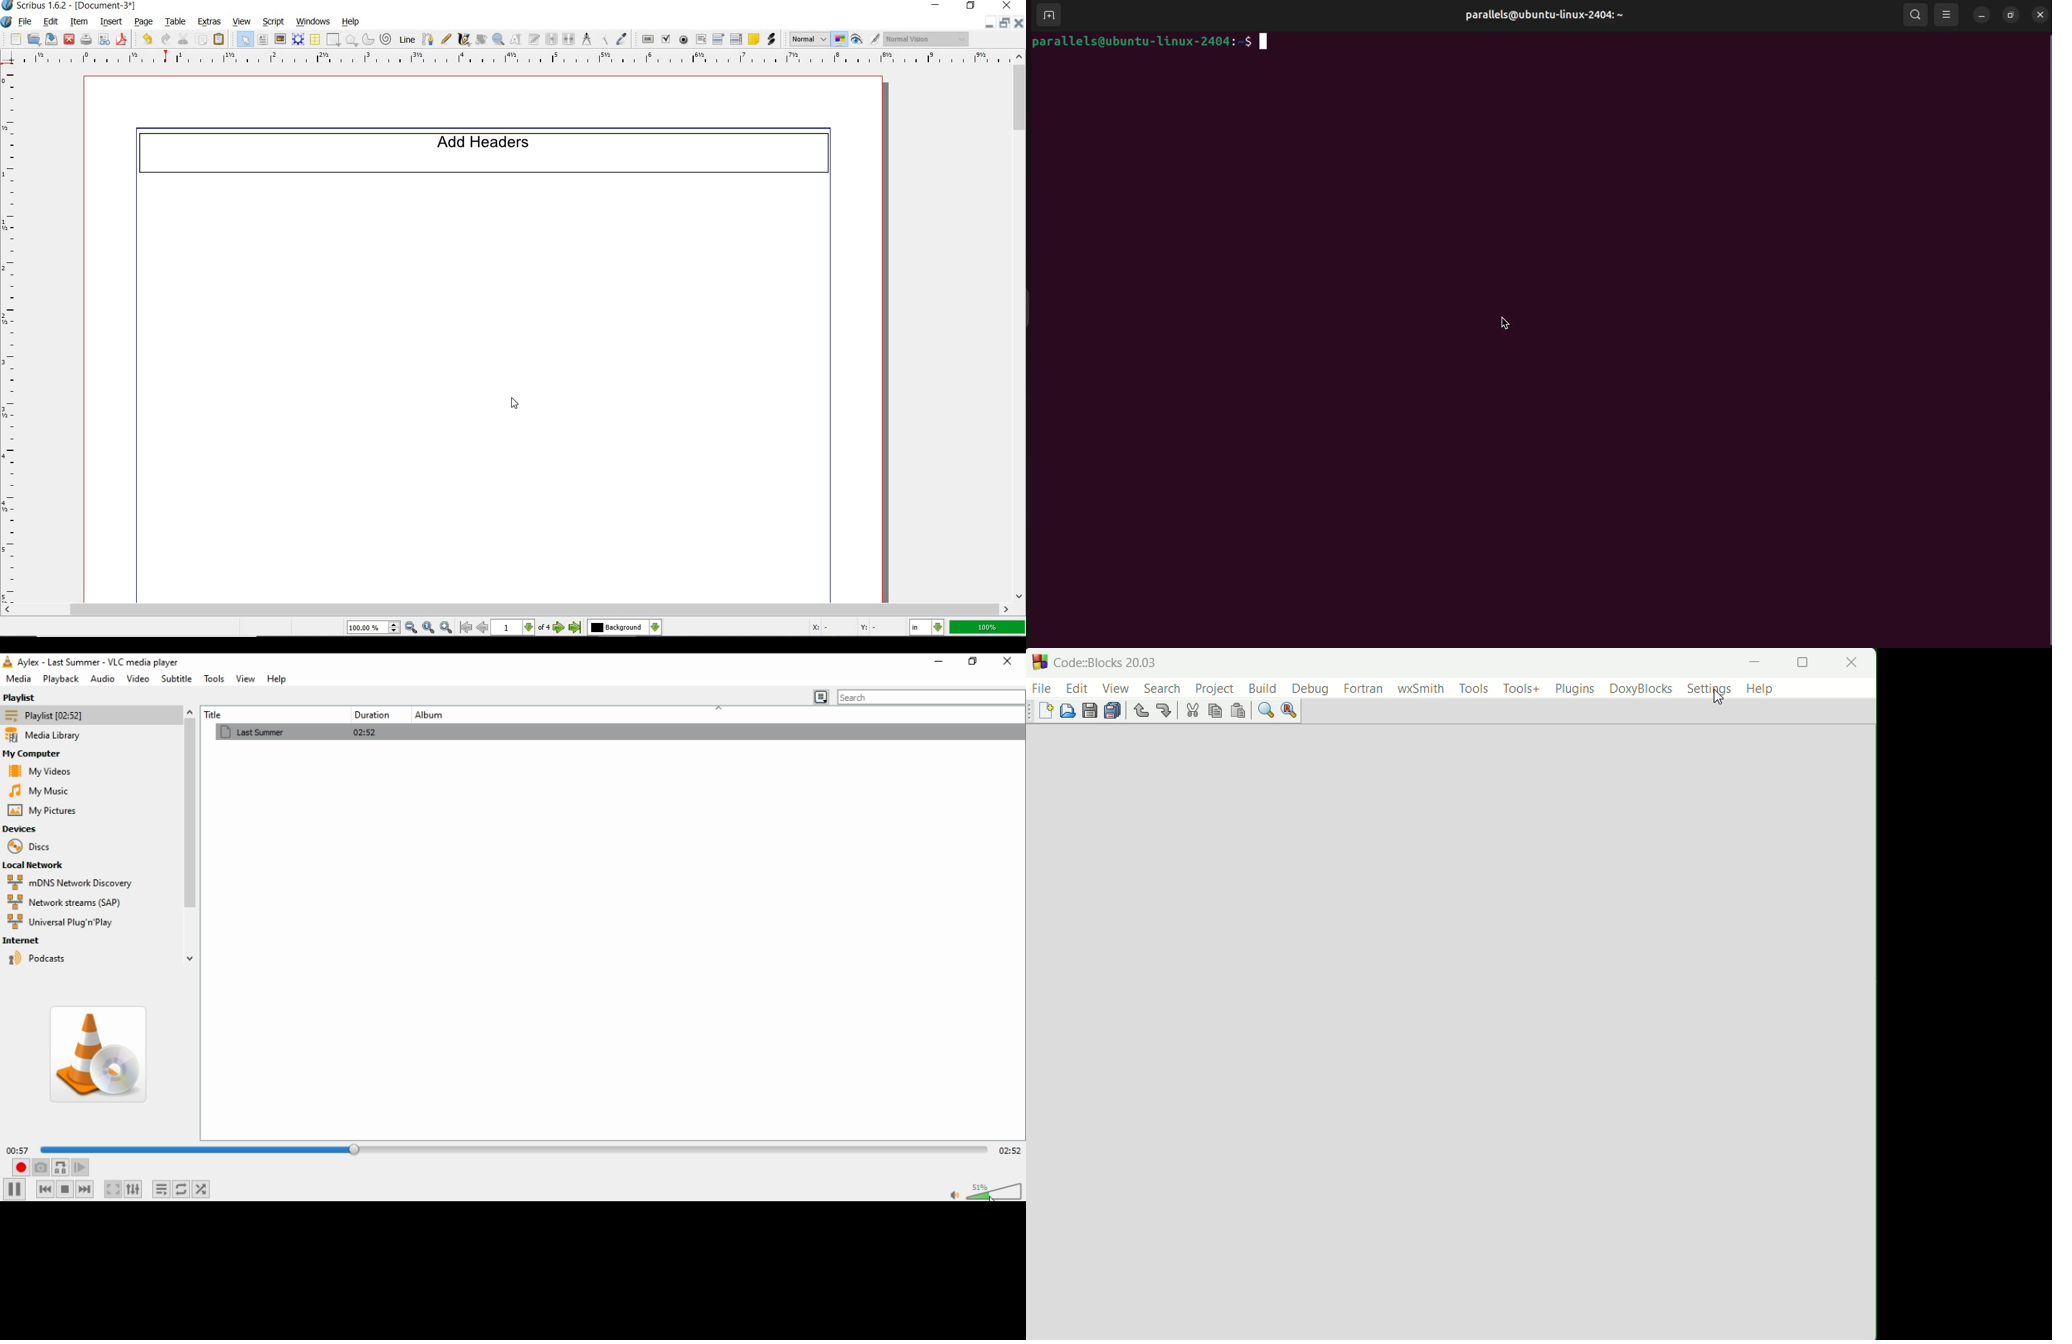 Image resolution: width=2072 pixels, height=1344 pixels. I want to click on toggle playlist, so click(164, 1190).